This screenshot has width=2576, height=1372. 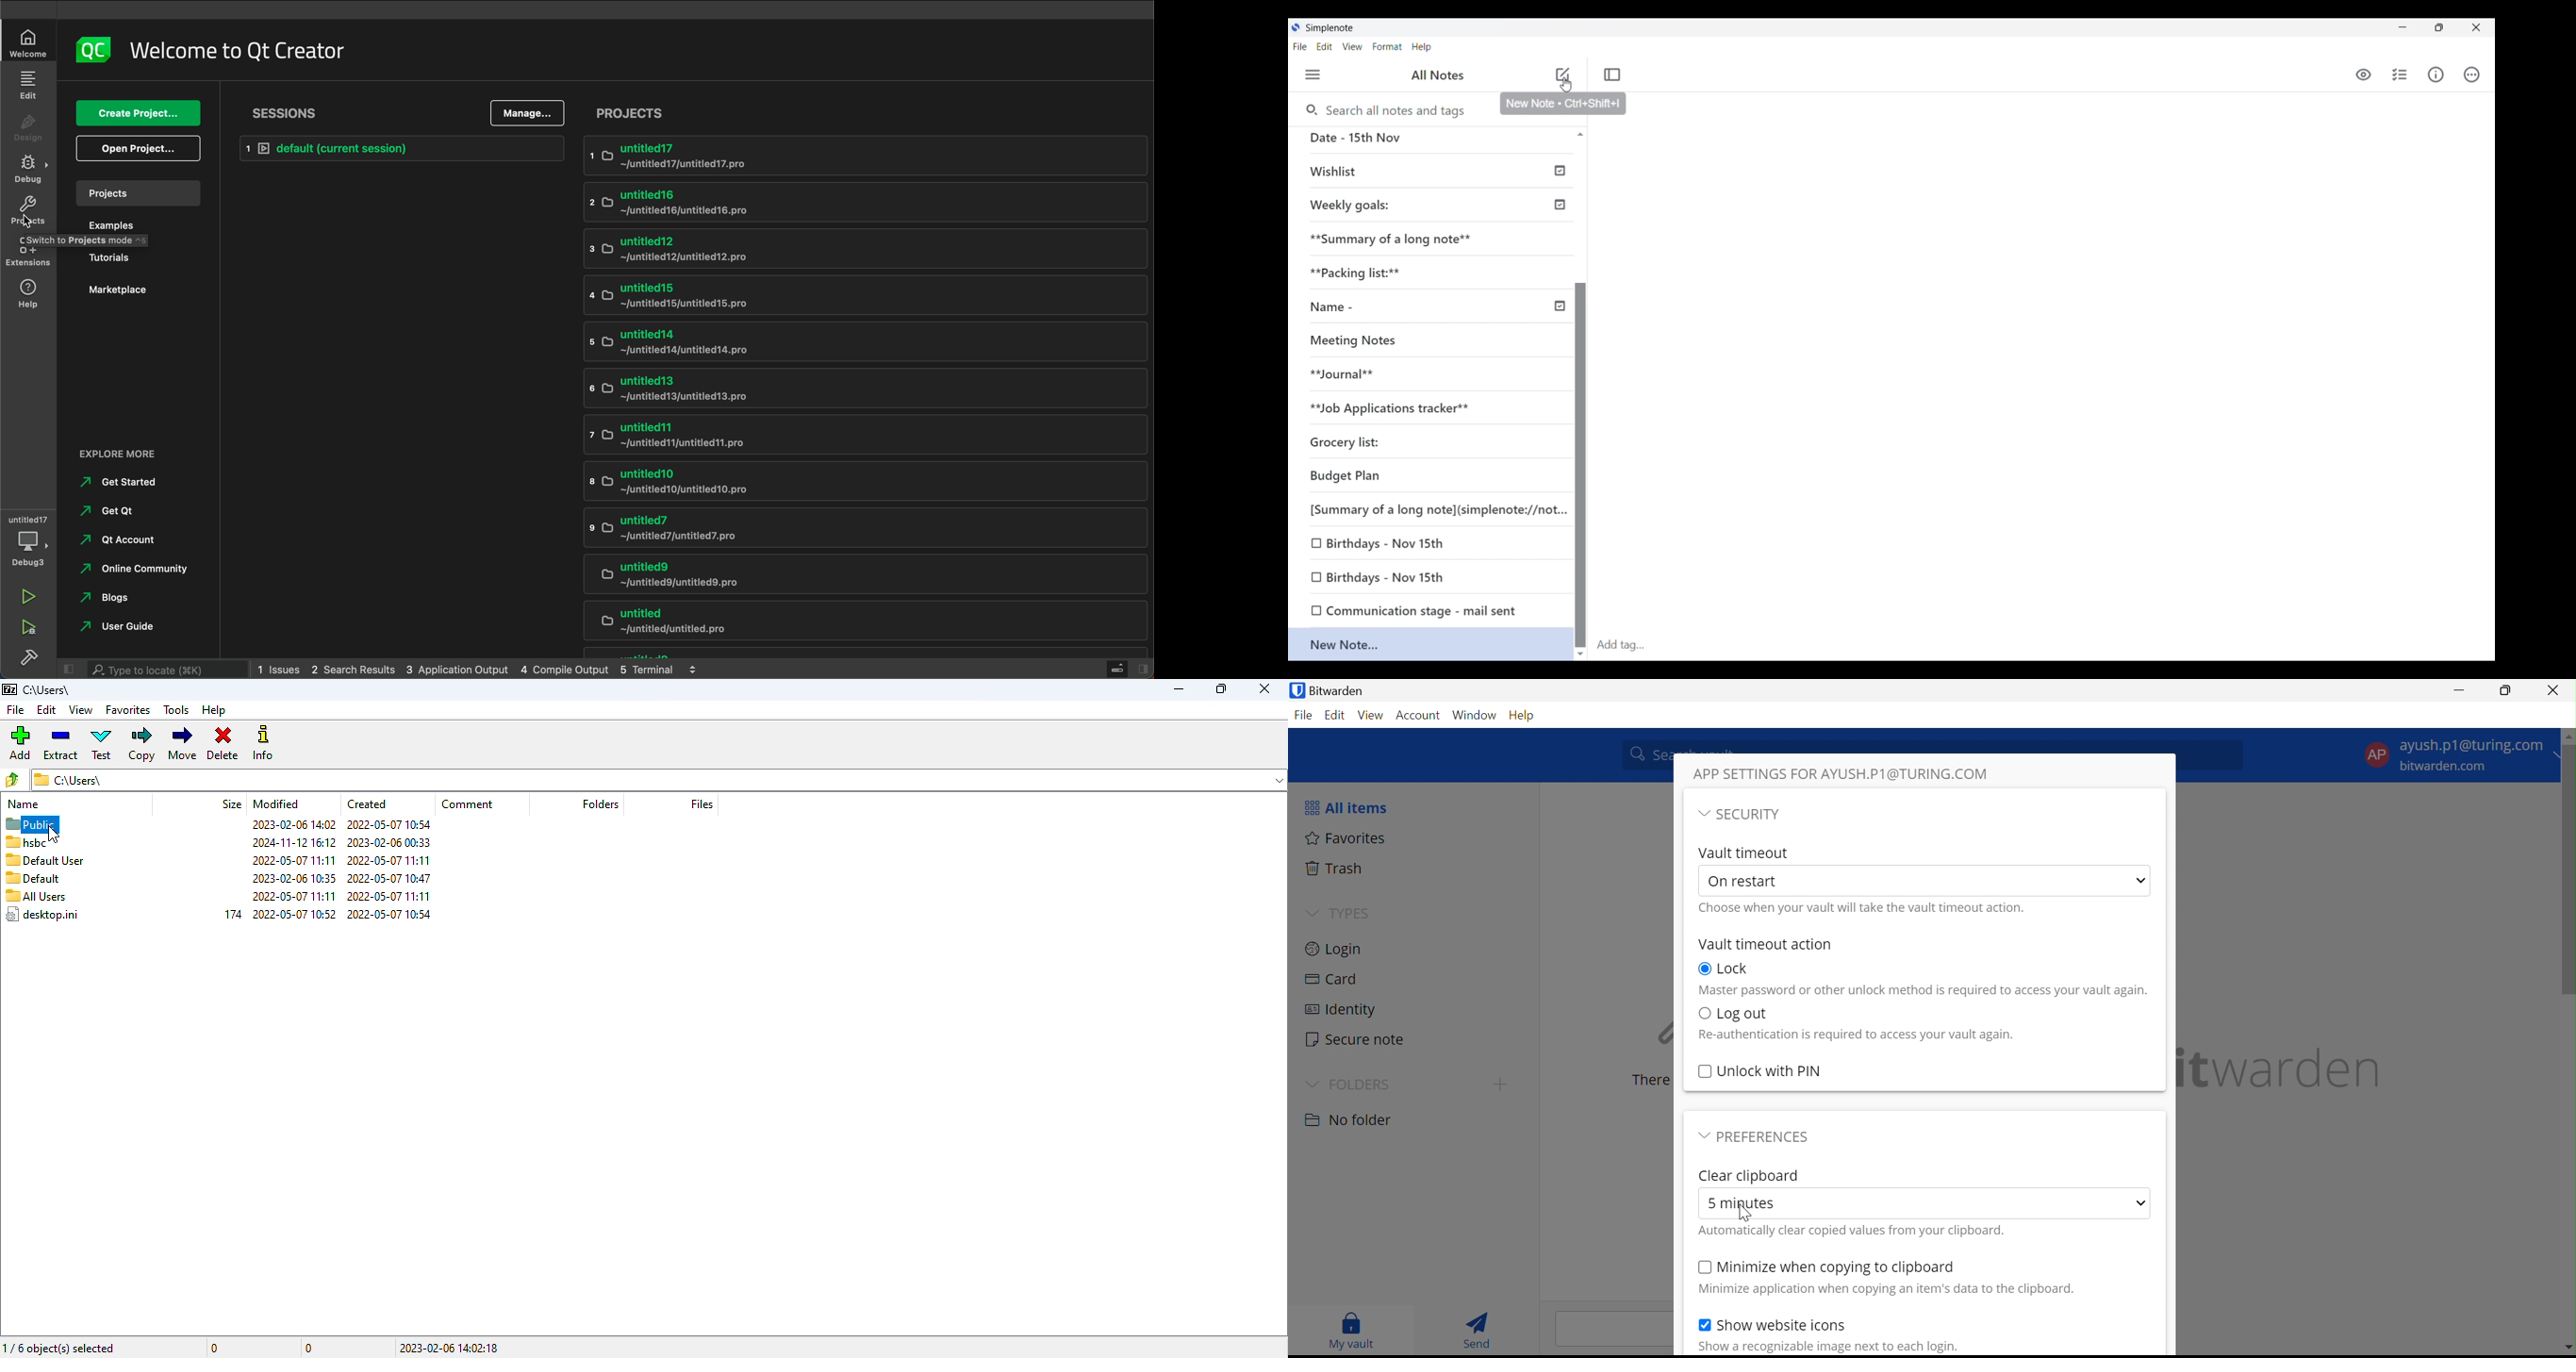 I want to click on maximize, so click(x=1222, y=689).